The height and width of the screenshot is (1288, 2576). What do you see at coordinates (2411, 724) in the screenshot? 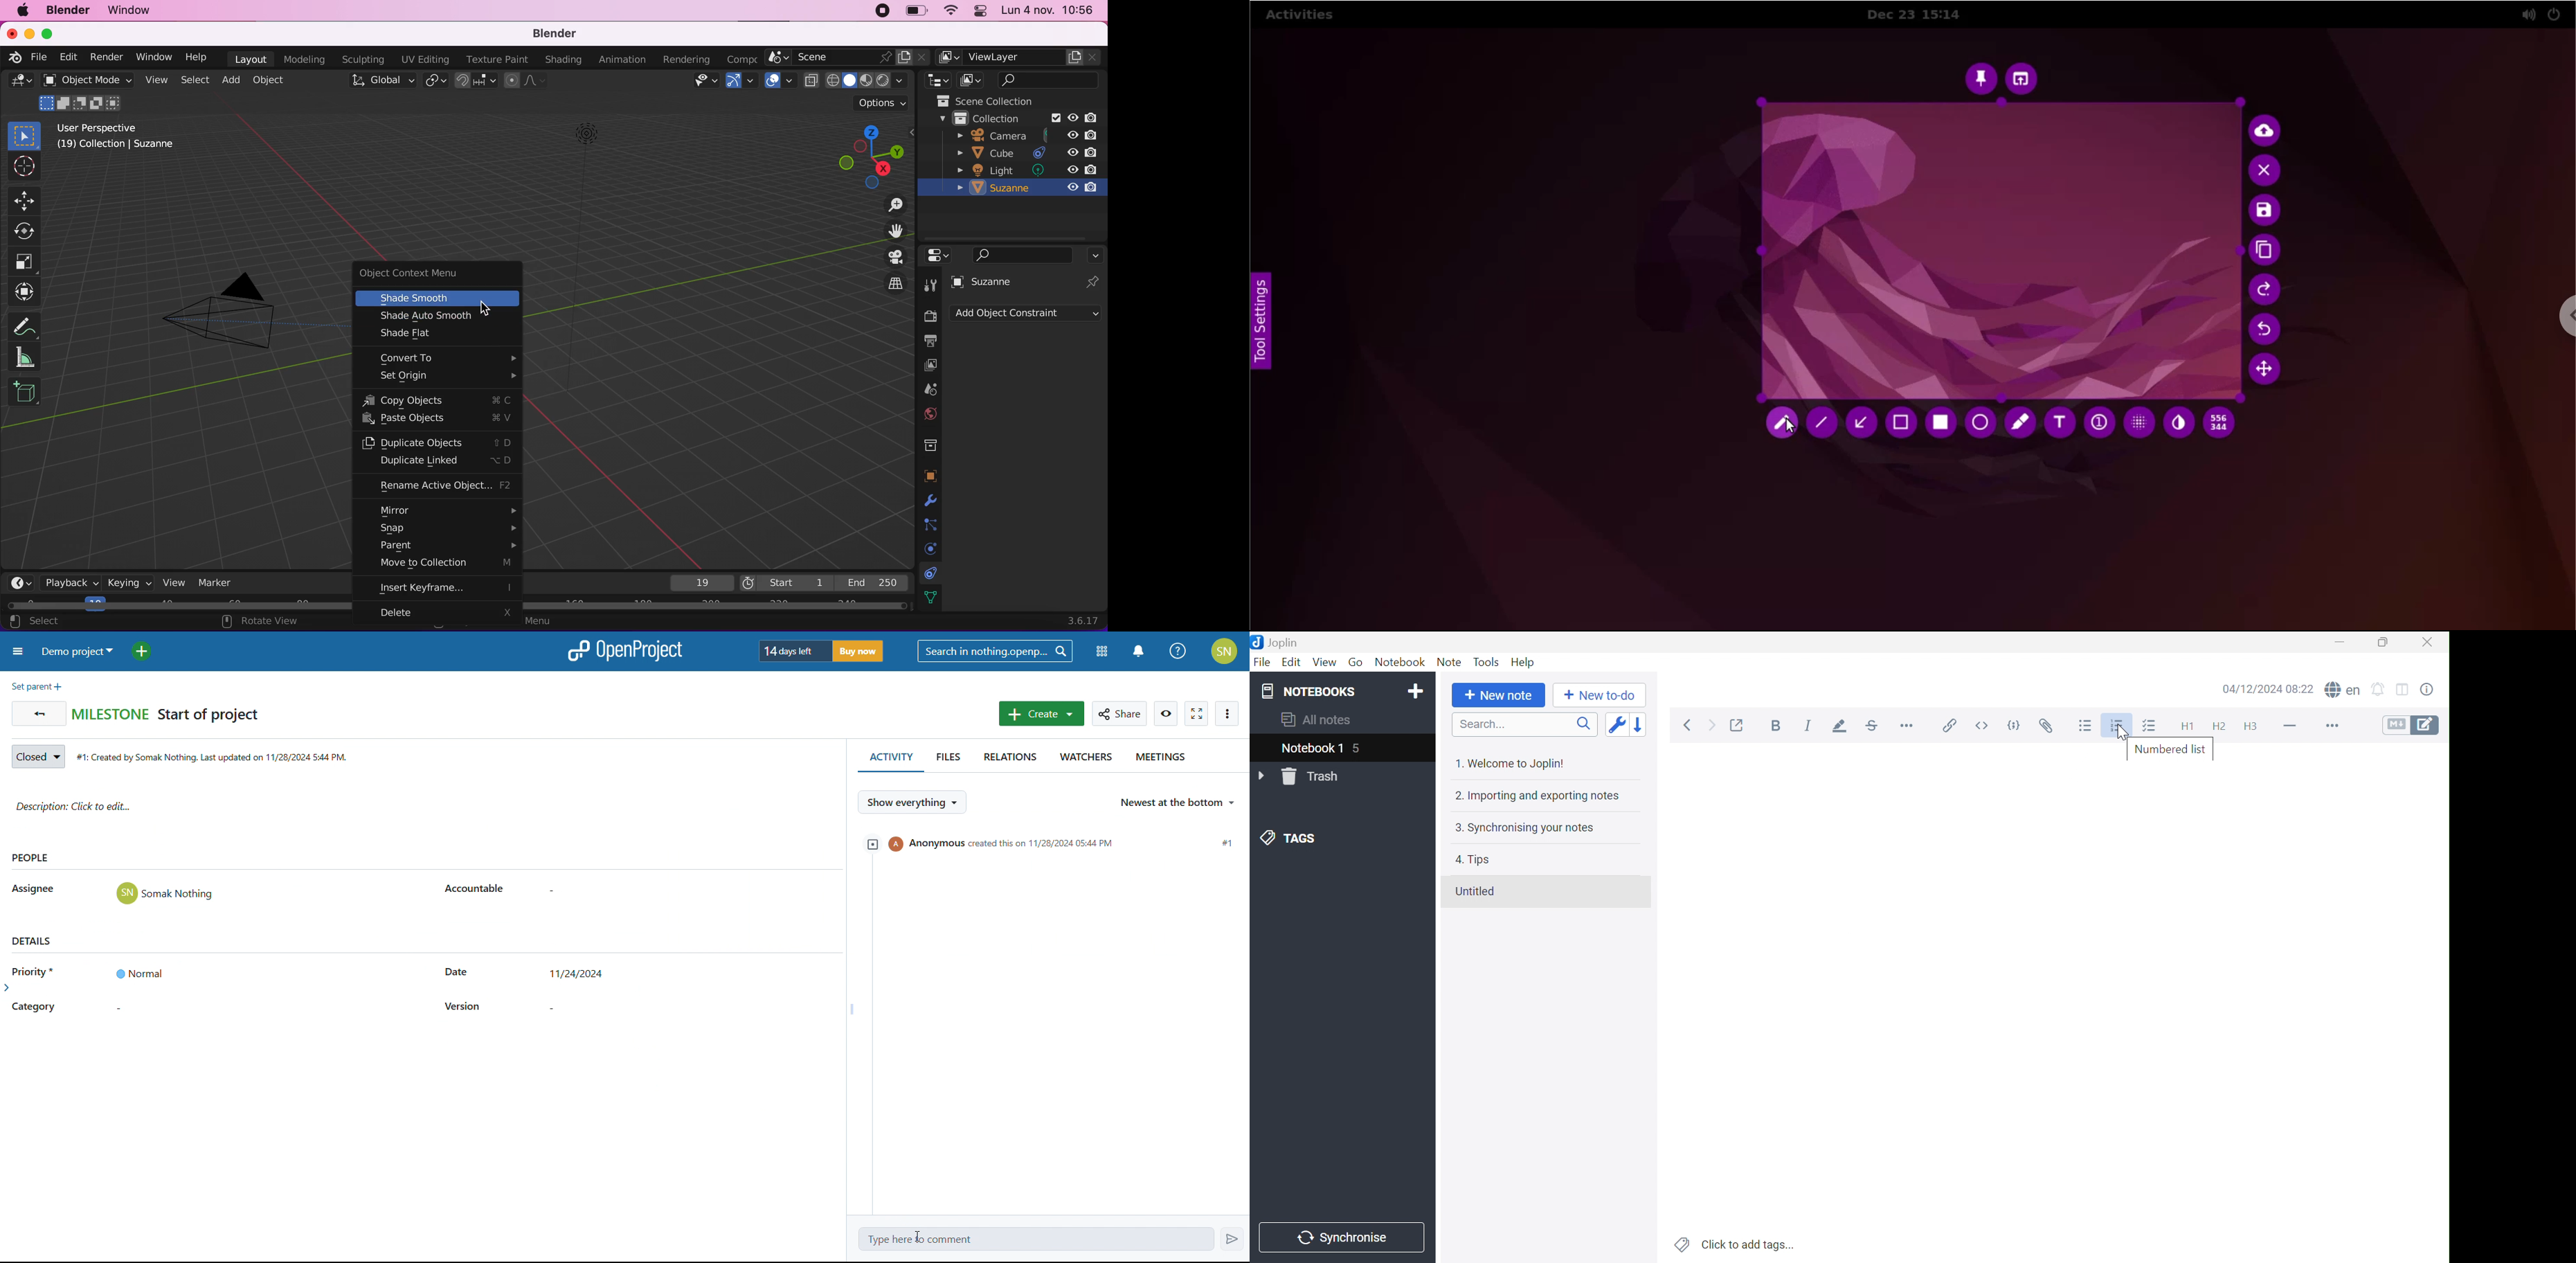
I see `Toggle editors` at bounding box center [2411, 724].